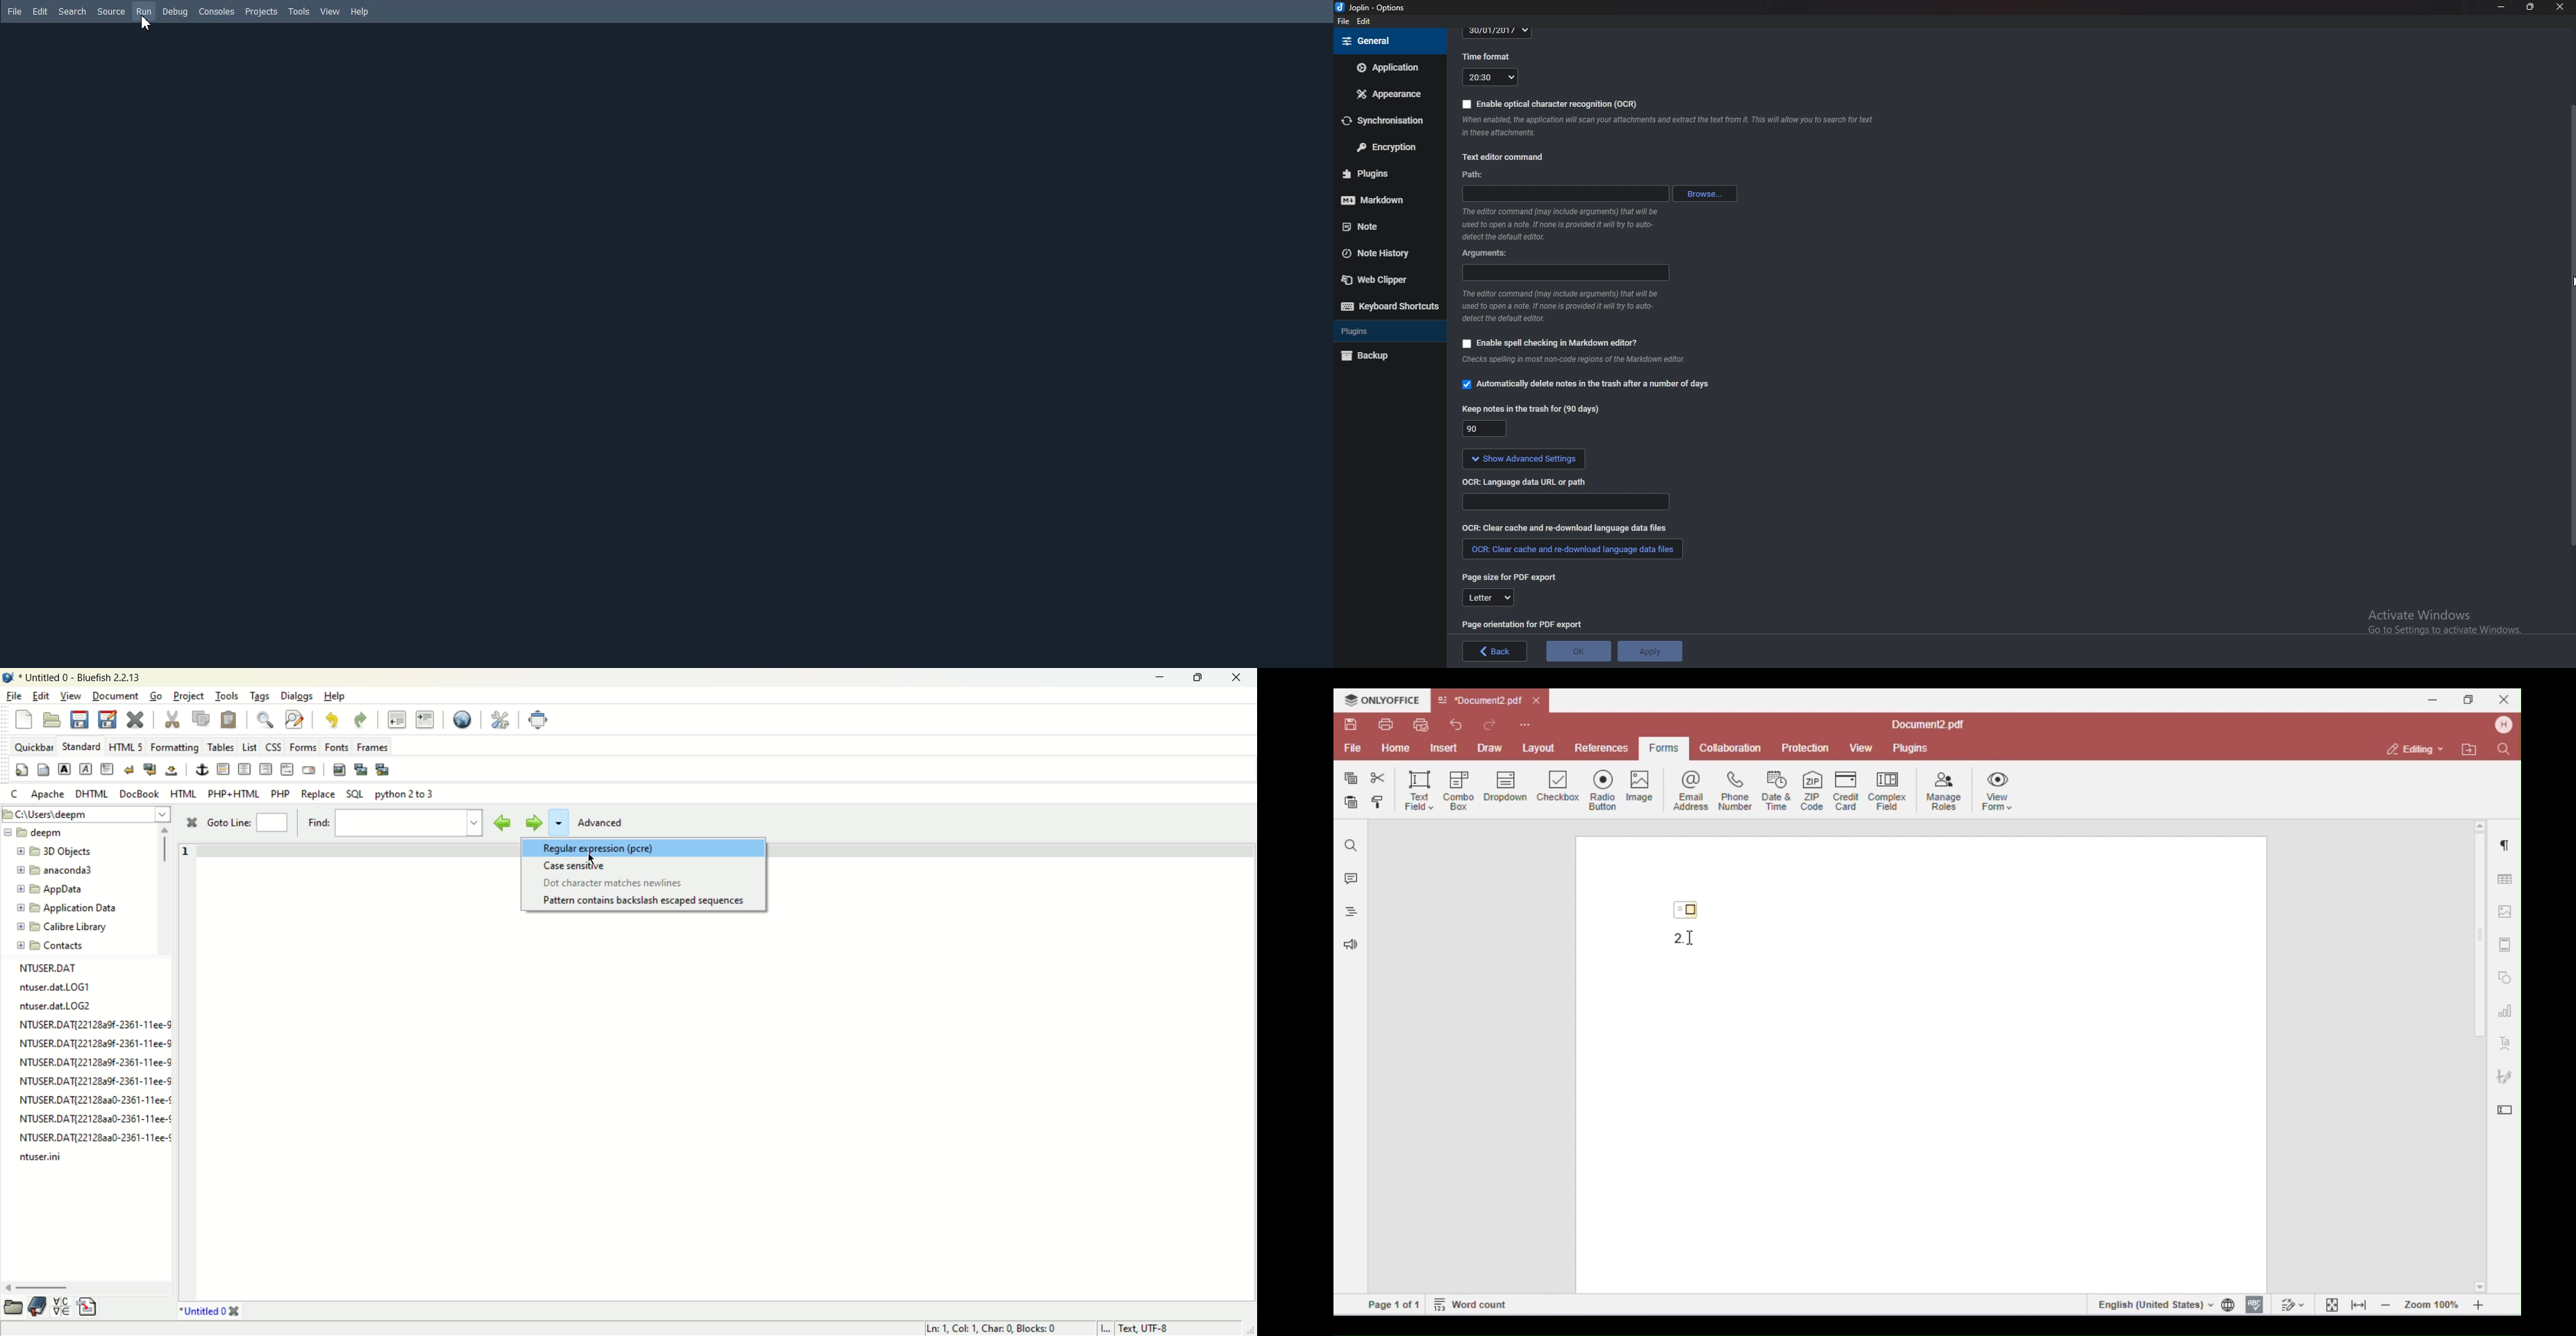 Image resolution: width=2576 pixels, height=1344 pixels. I want to click on Application, so click(1389, 67).